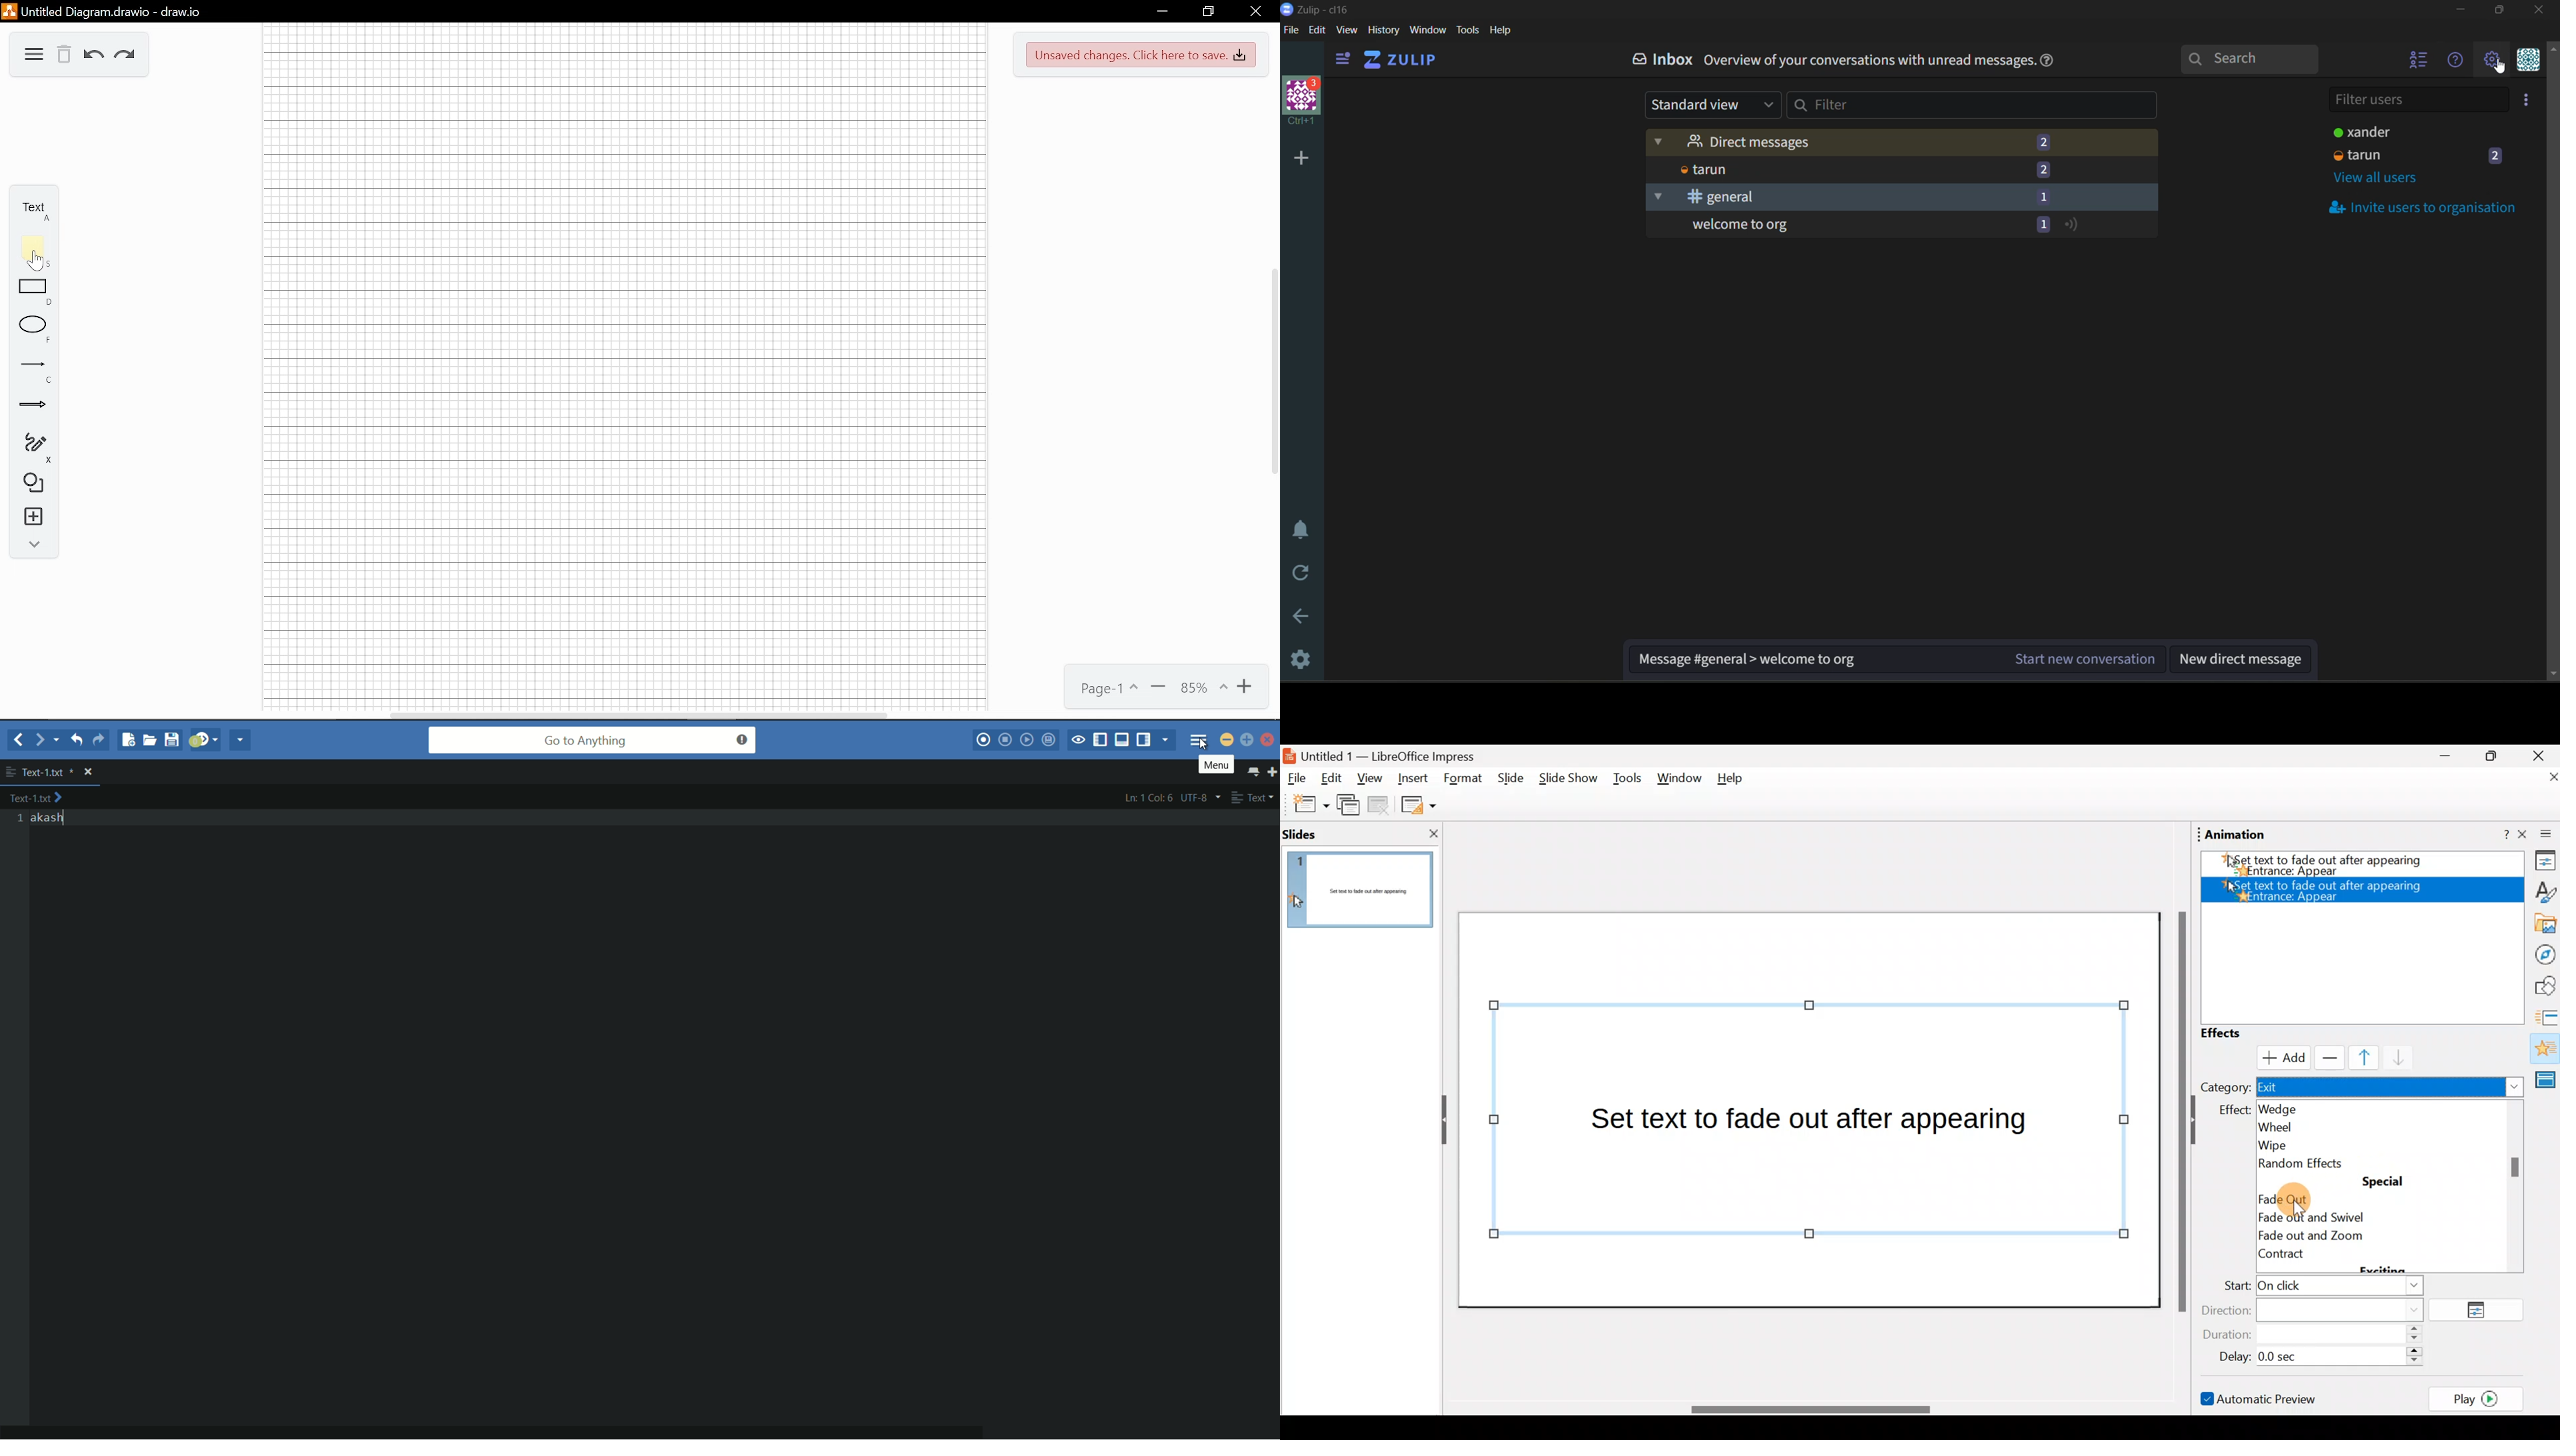 The width and height of the screenshot is (2576, 1456). Describe the element at coordinates (2329, 1237) in the screenshot. I see `Fade out and zoom` at that location.